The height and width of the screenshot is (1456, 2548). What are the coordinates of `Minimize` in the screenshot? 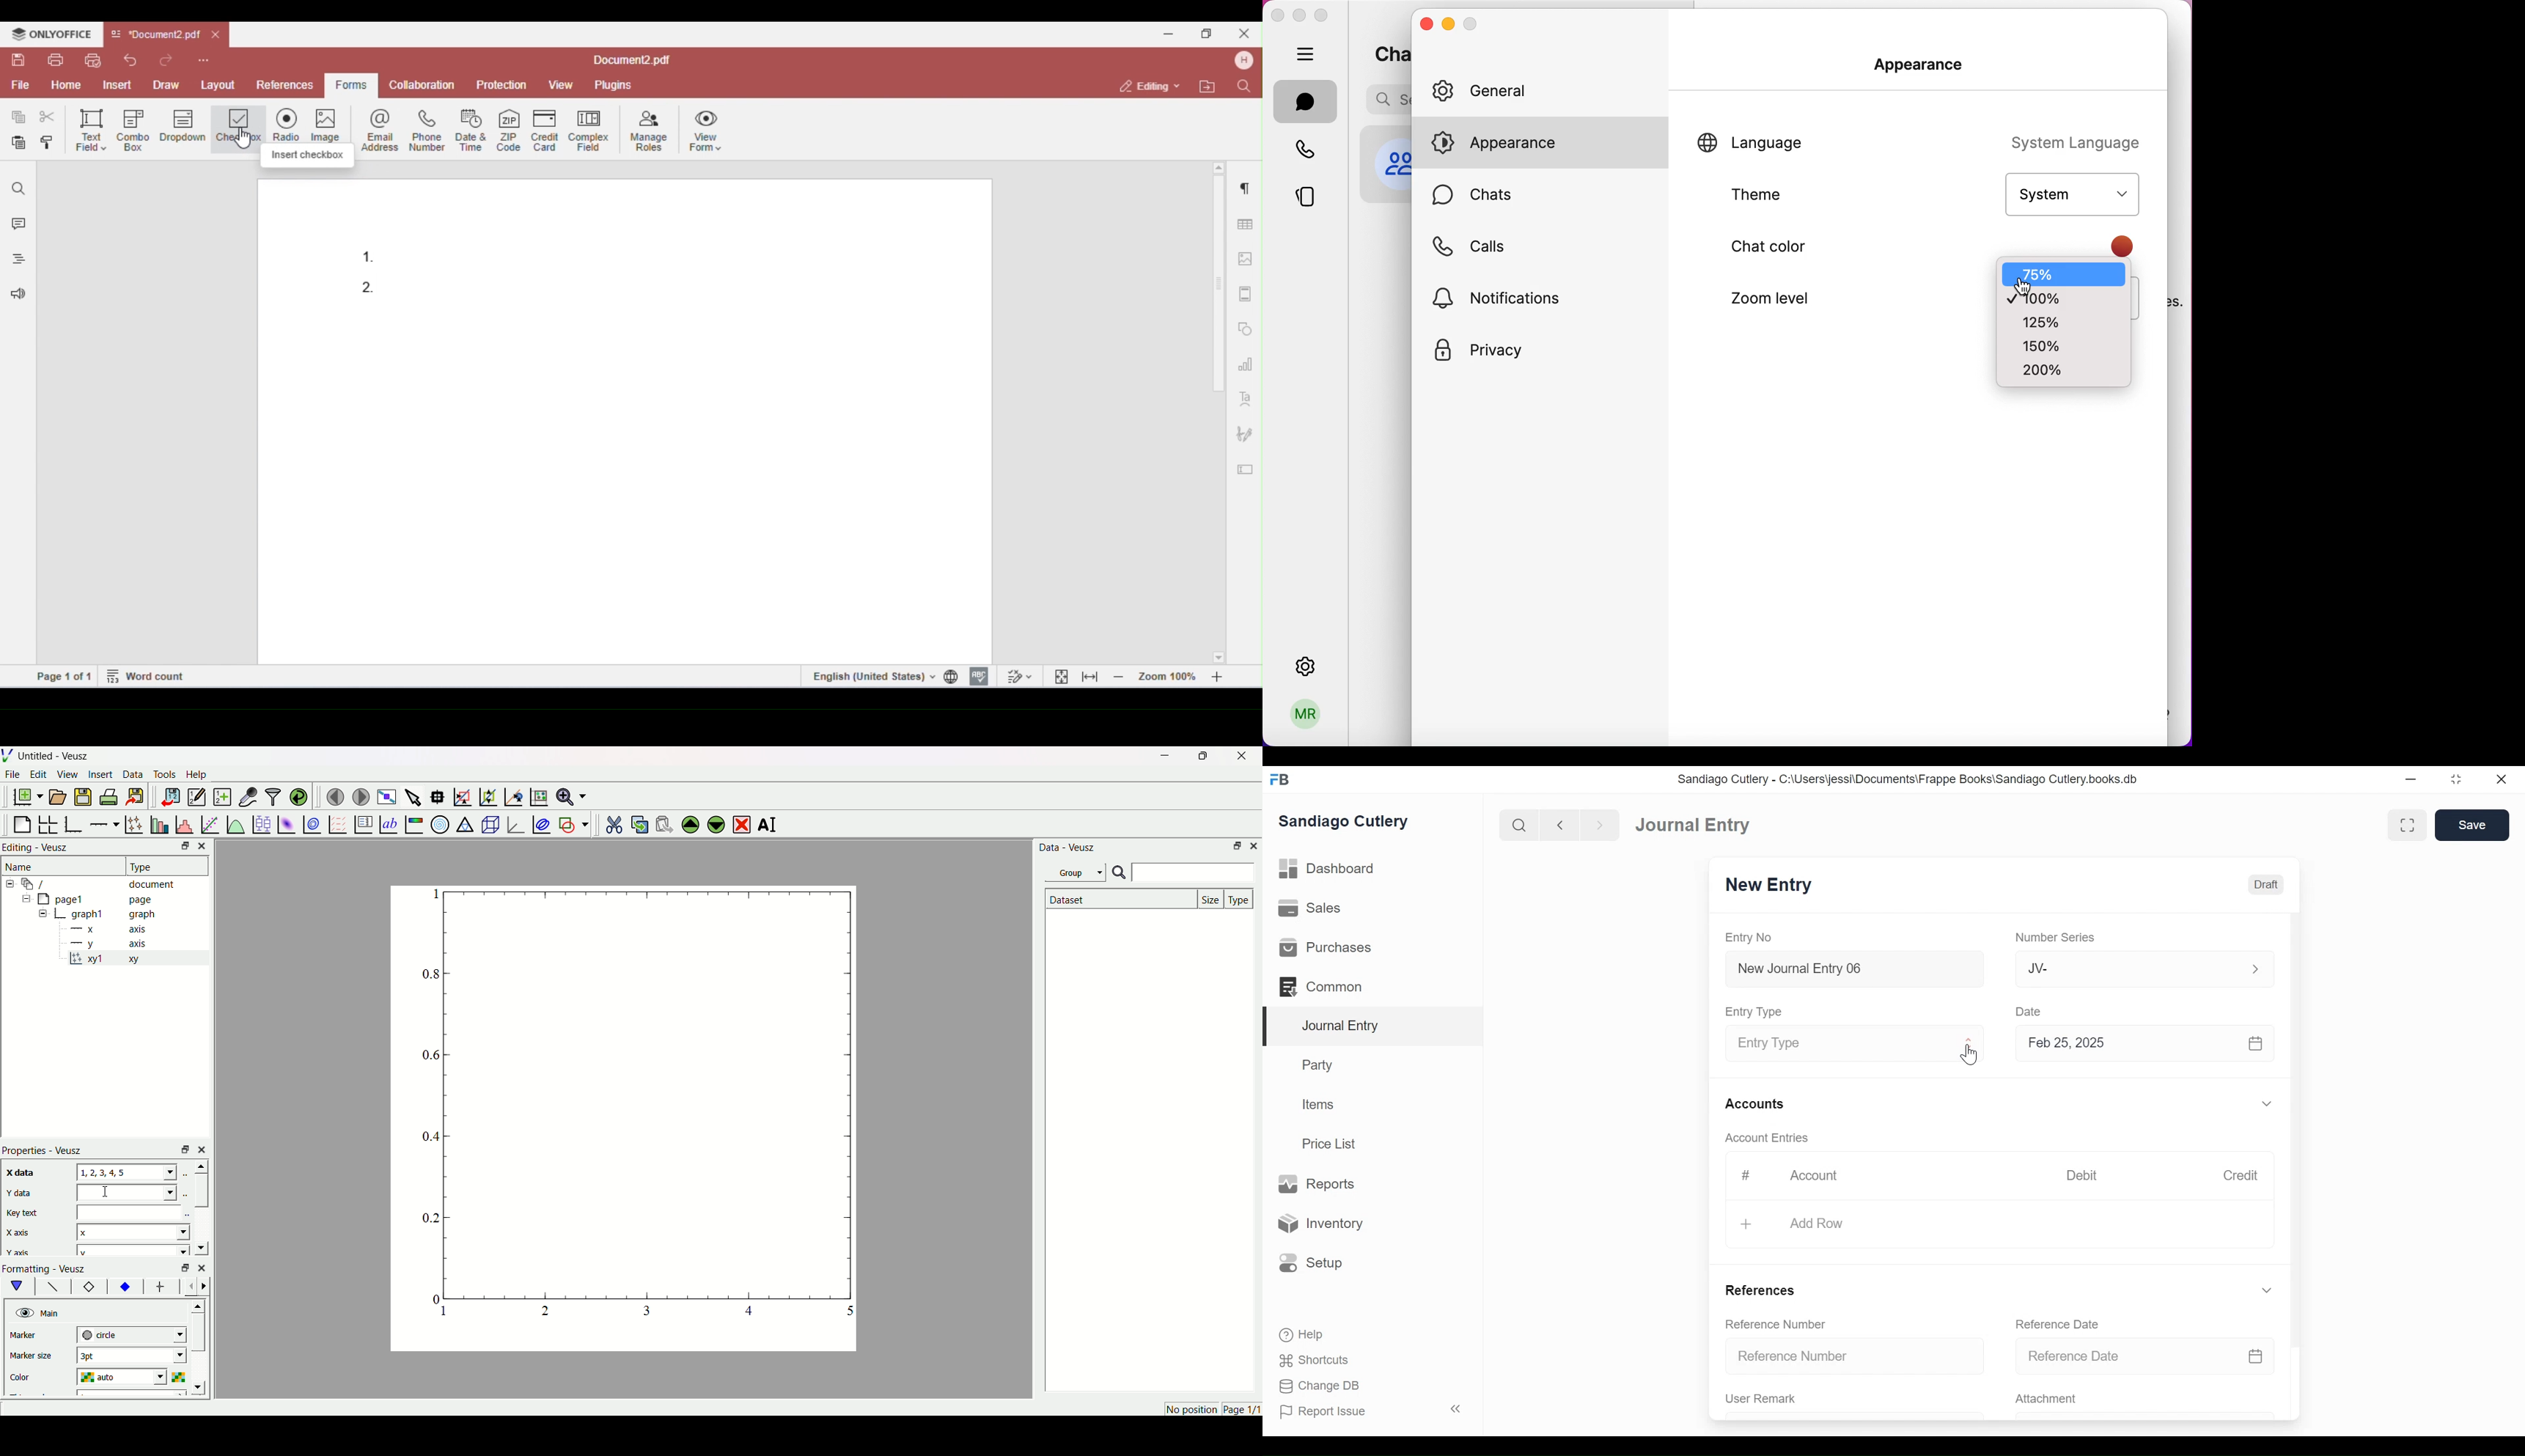 It's located at (181, 847).